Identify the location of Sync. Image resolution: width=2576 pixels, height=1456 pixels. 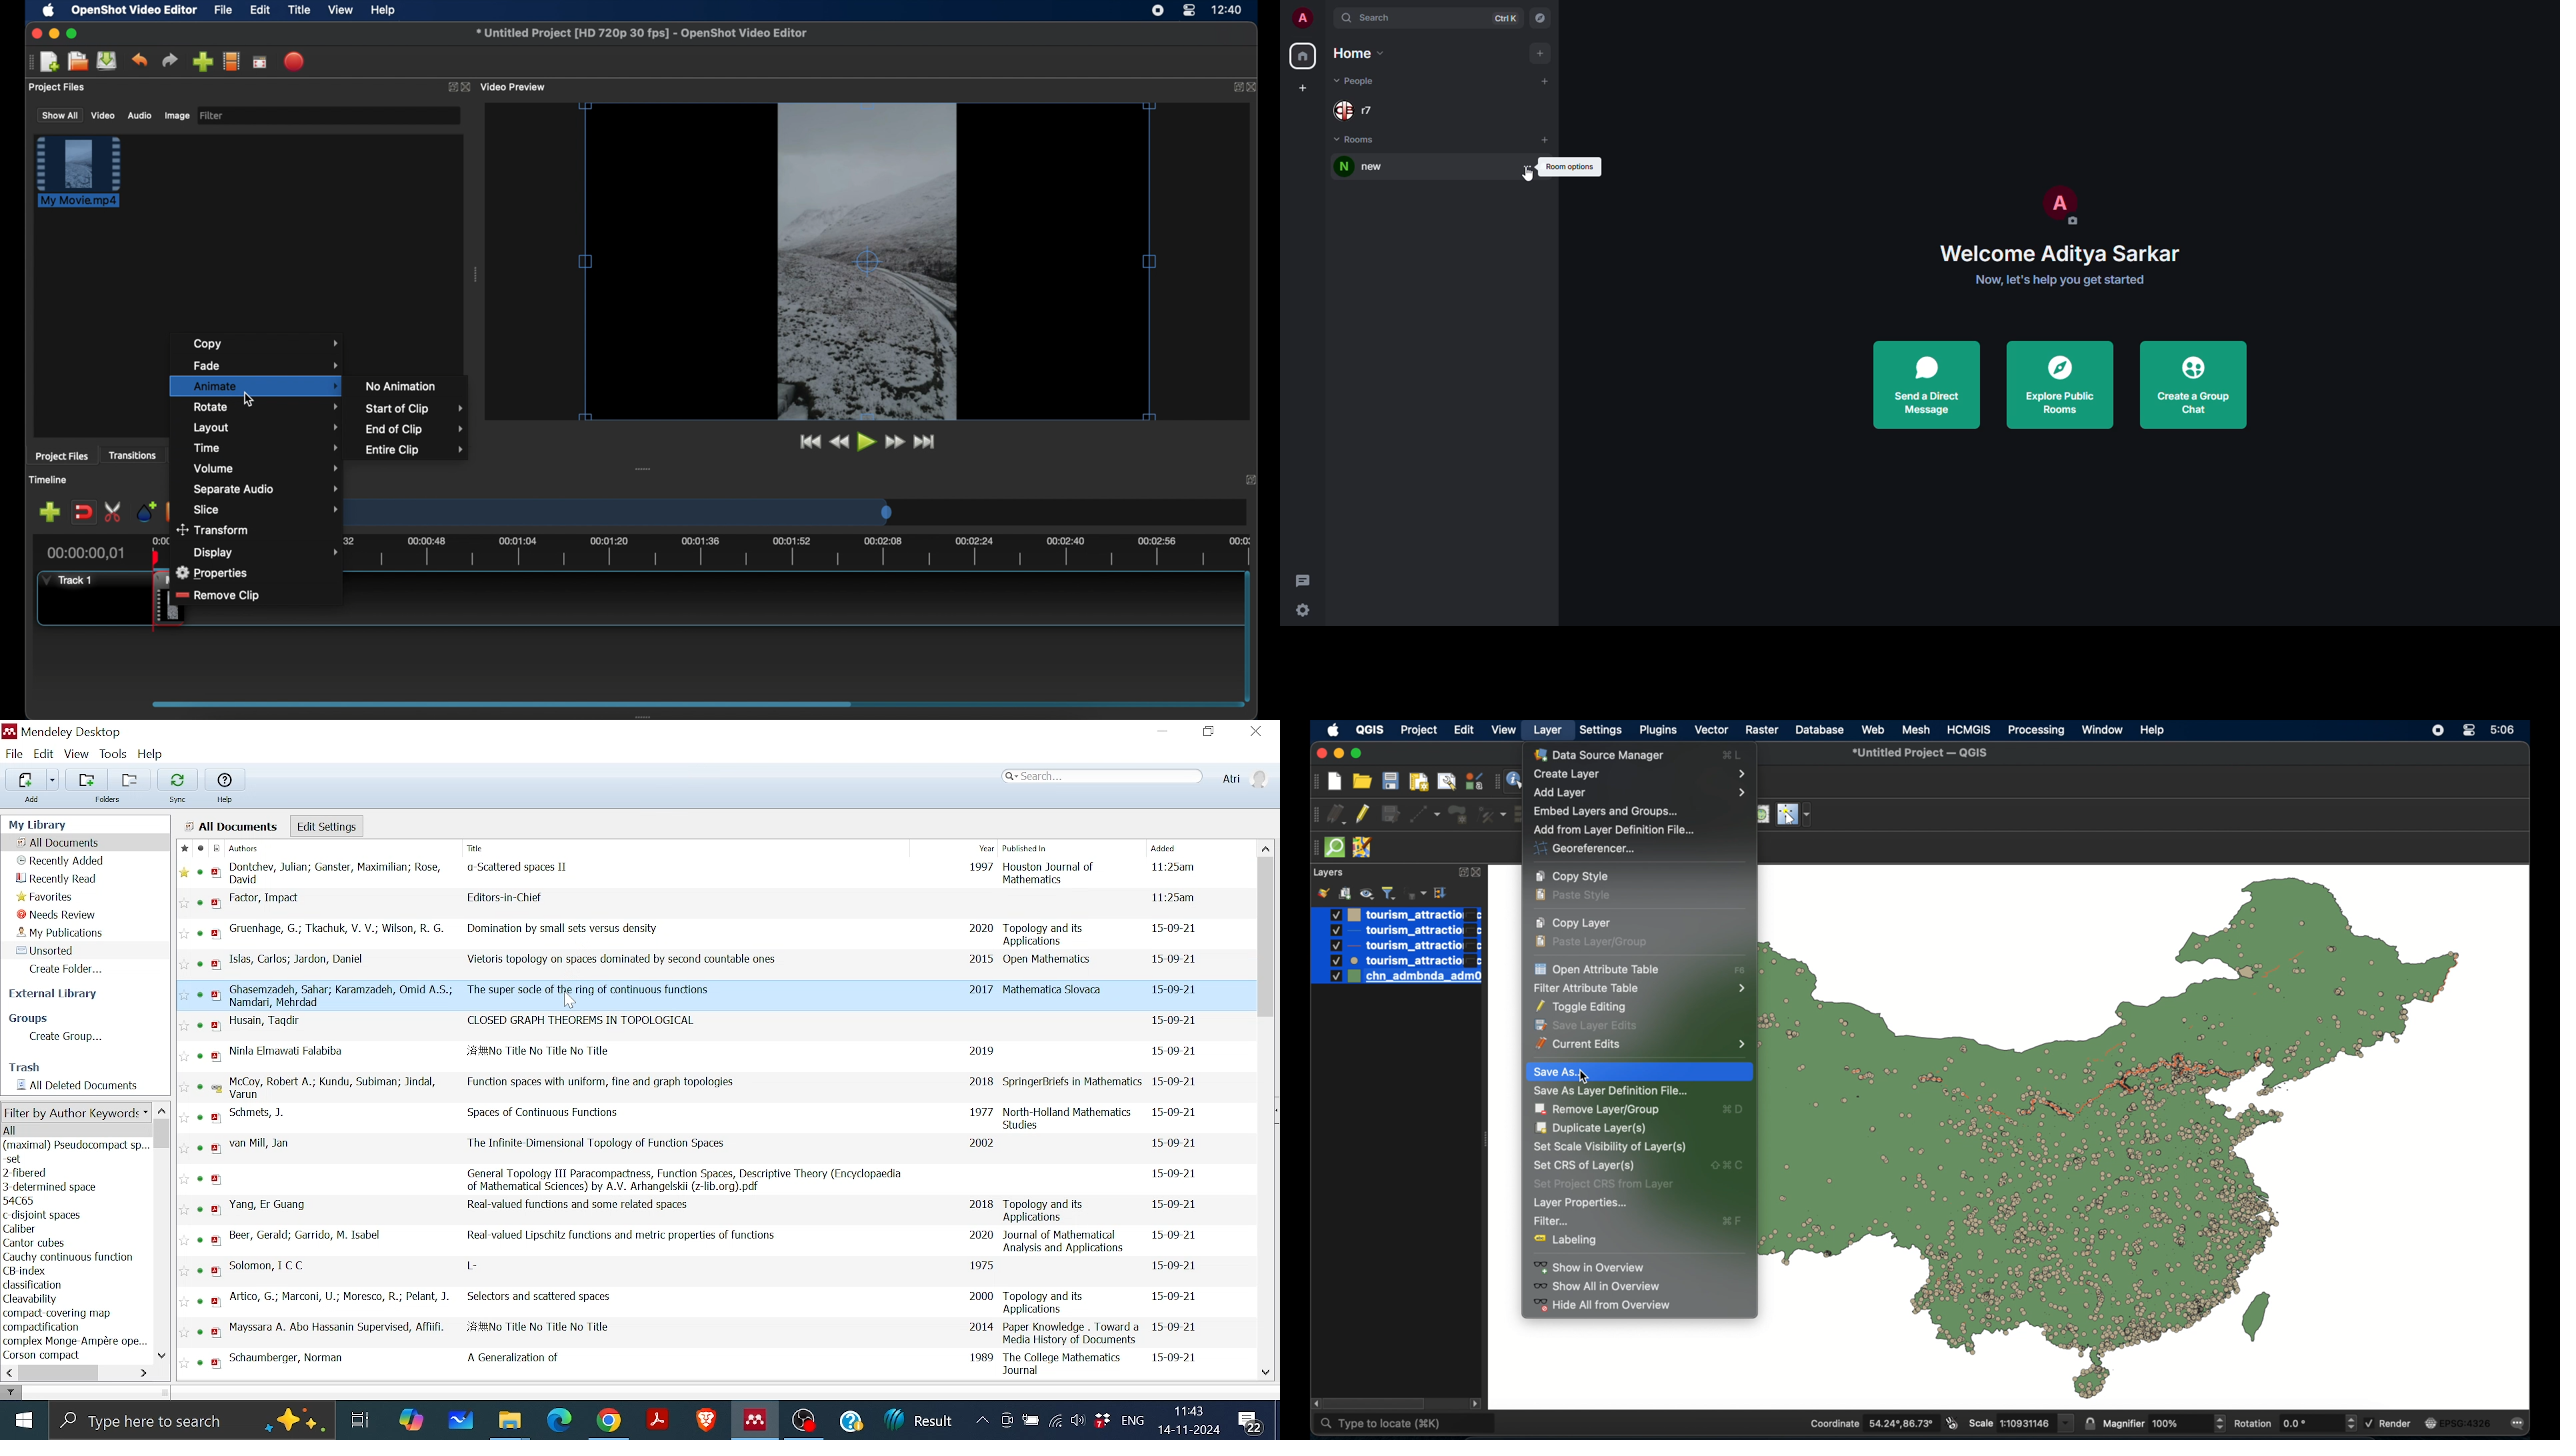
(179, 786).